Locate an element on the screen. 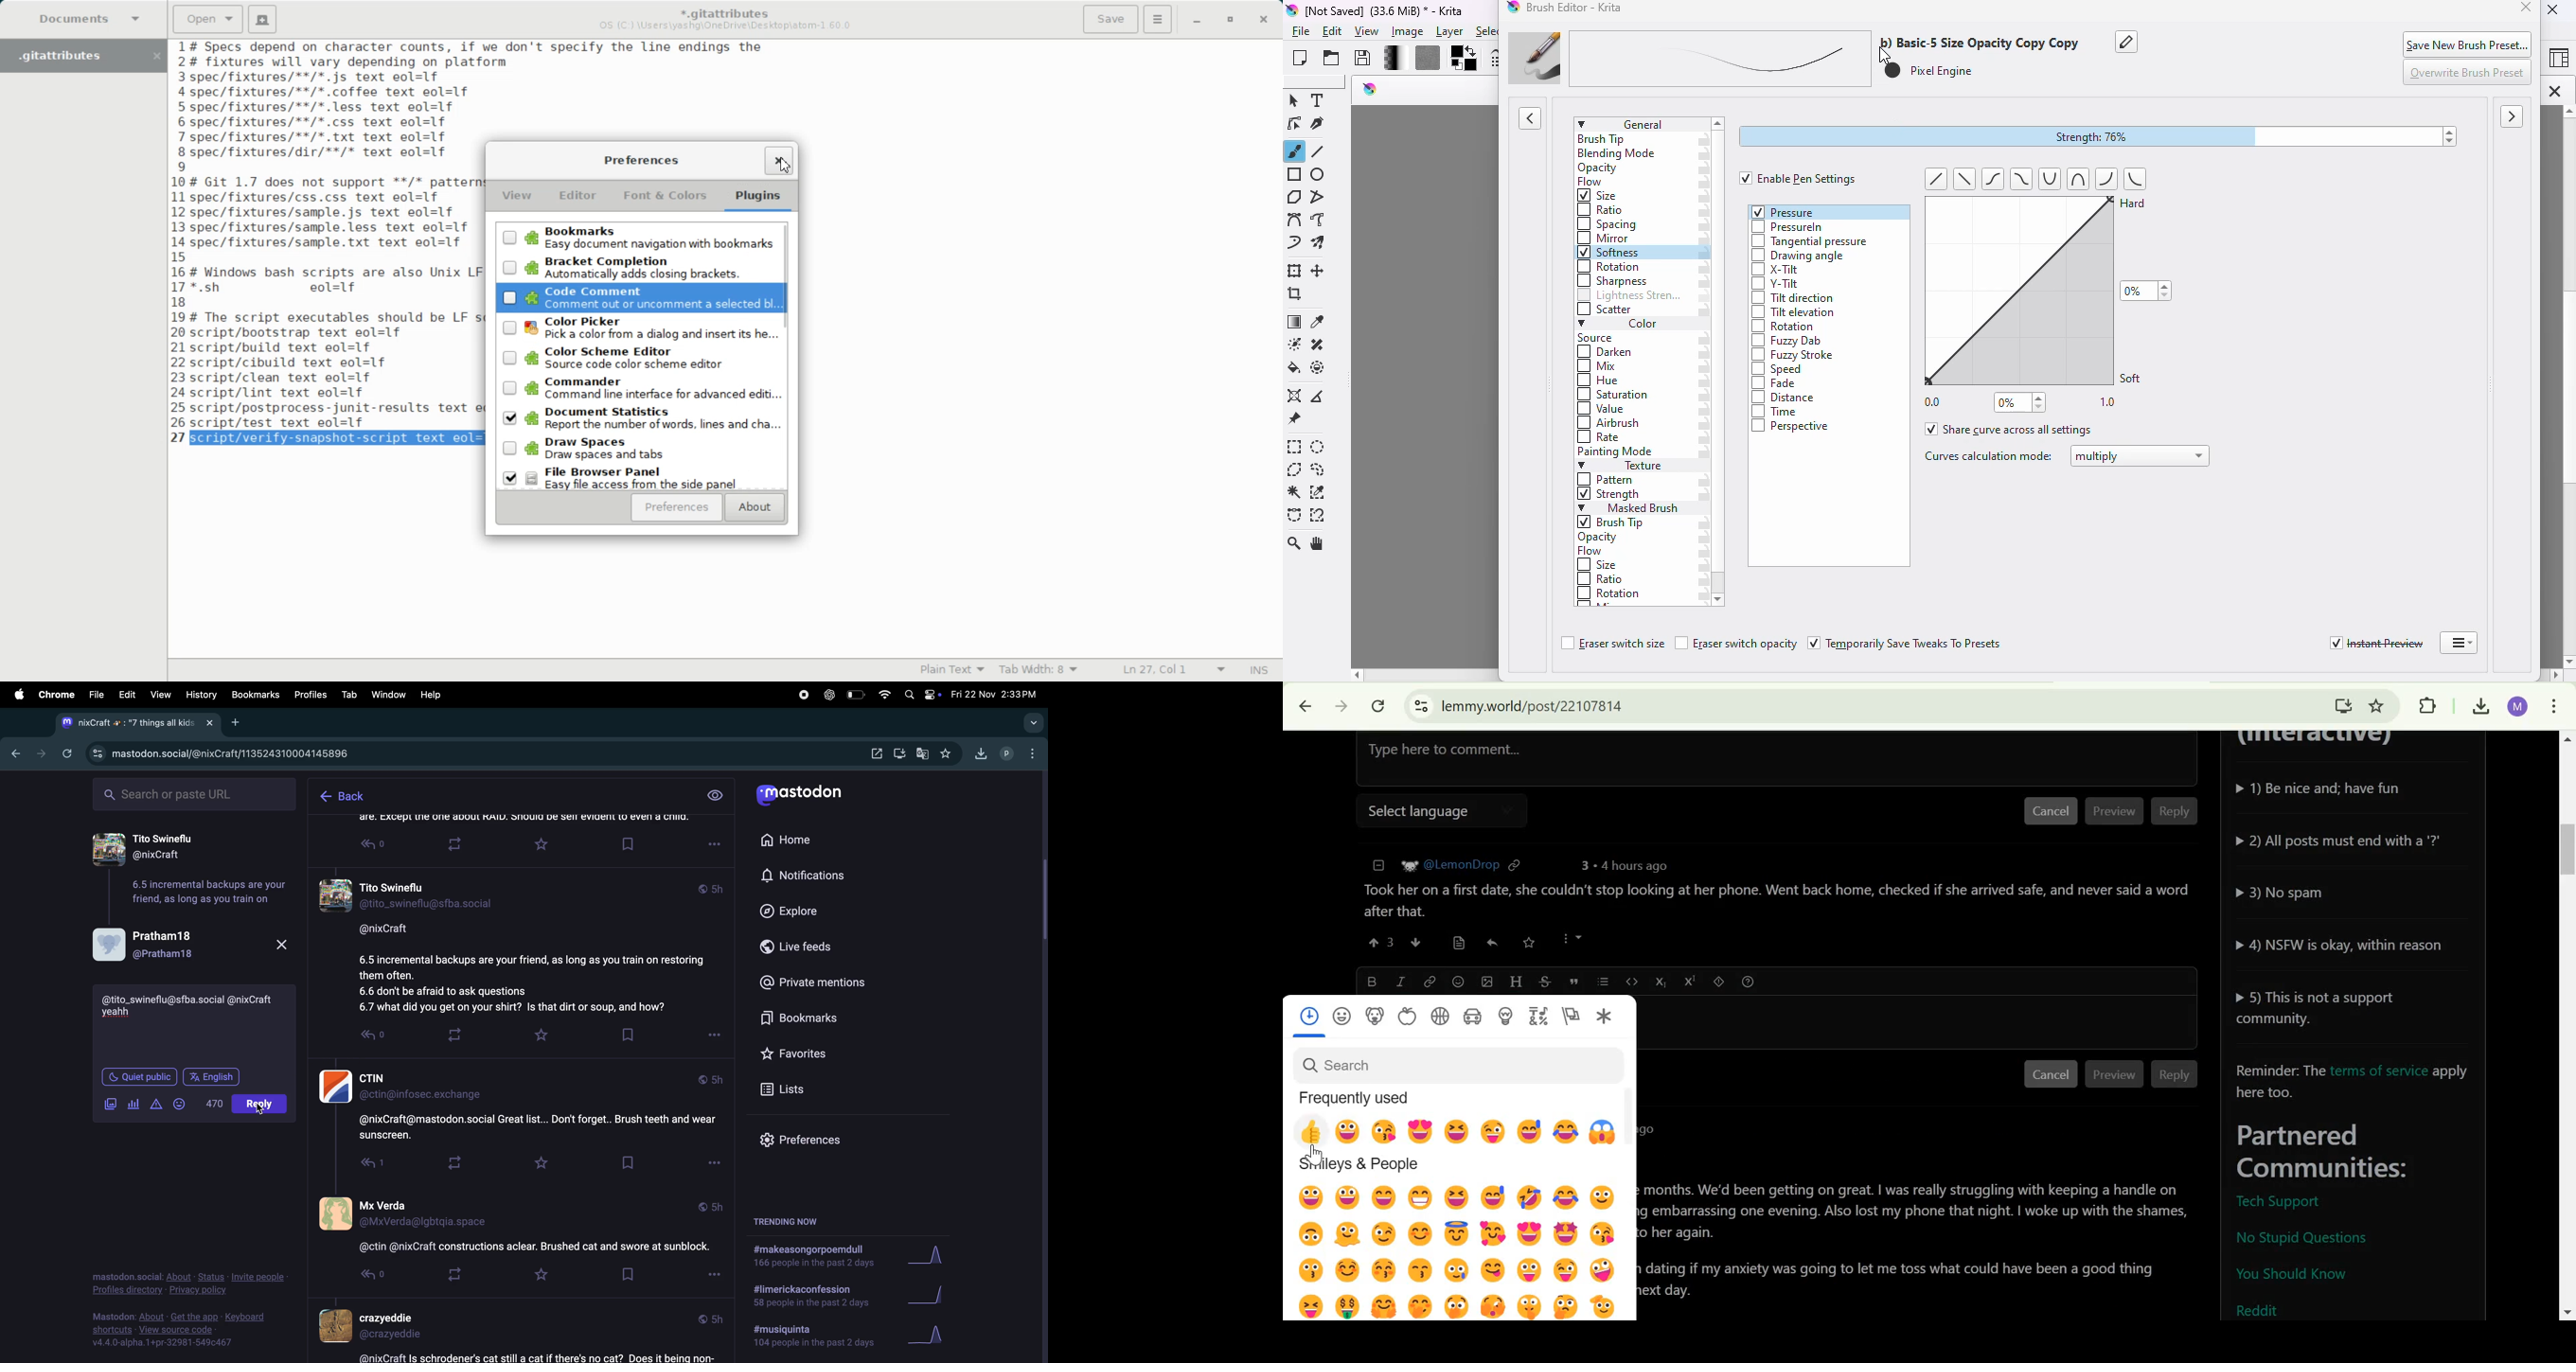 This screenshot has width=2576, height=1372. assistant tool is located at coordinates (1294, 396).